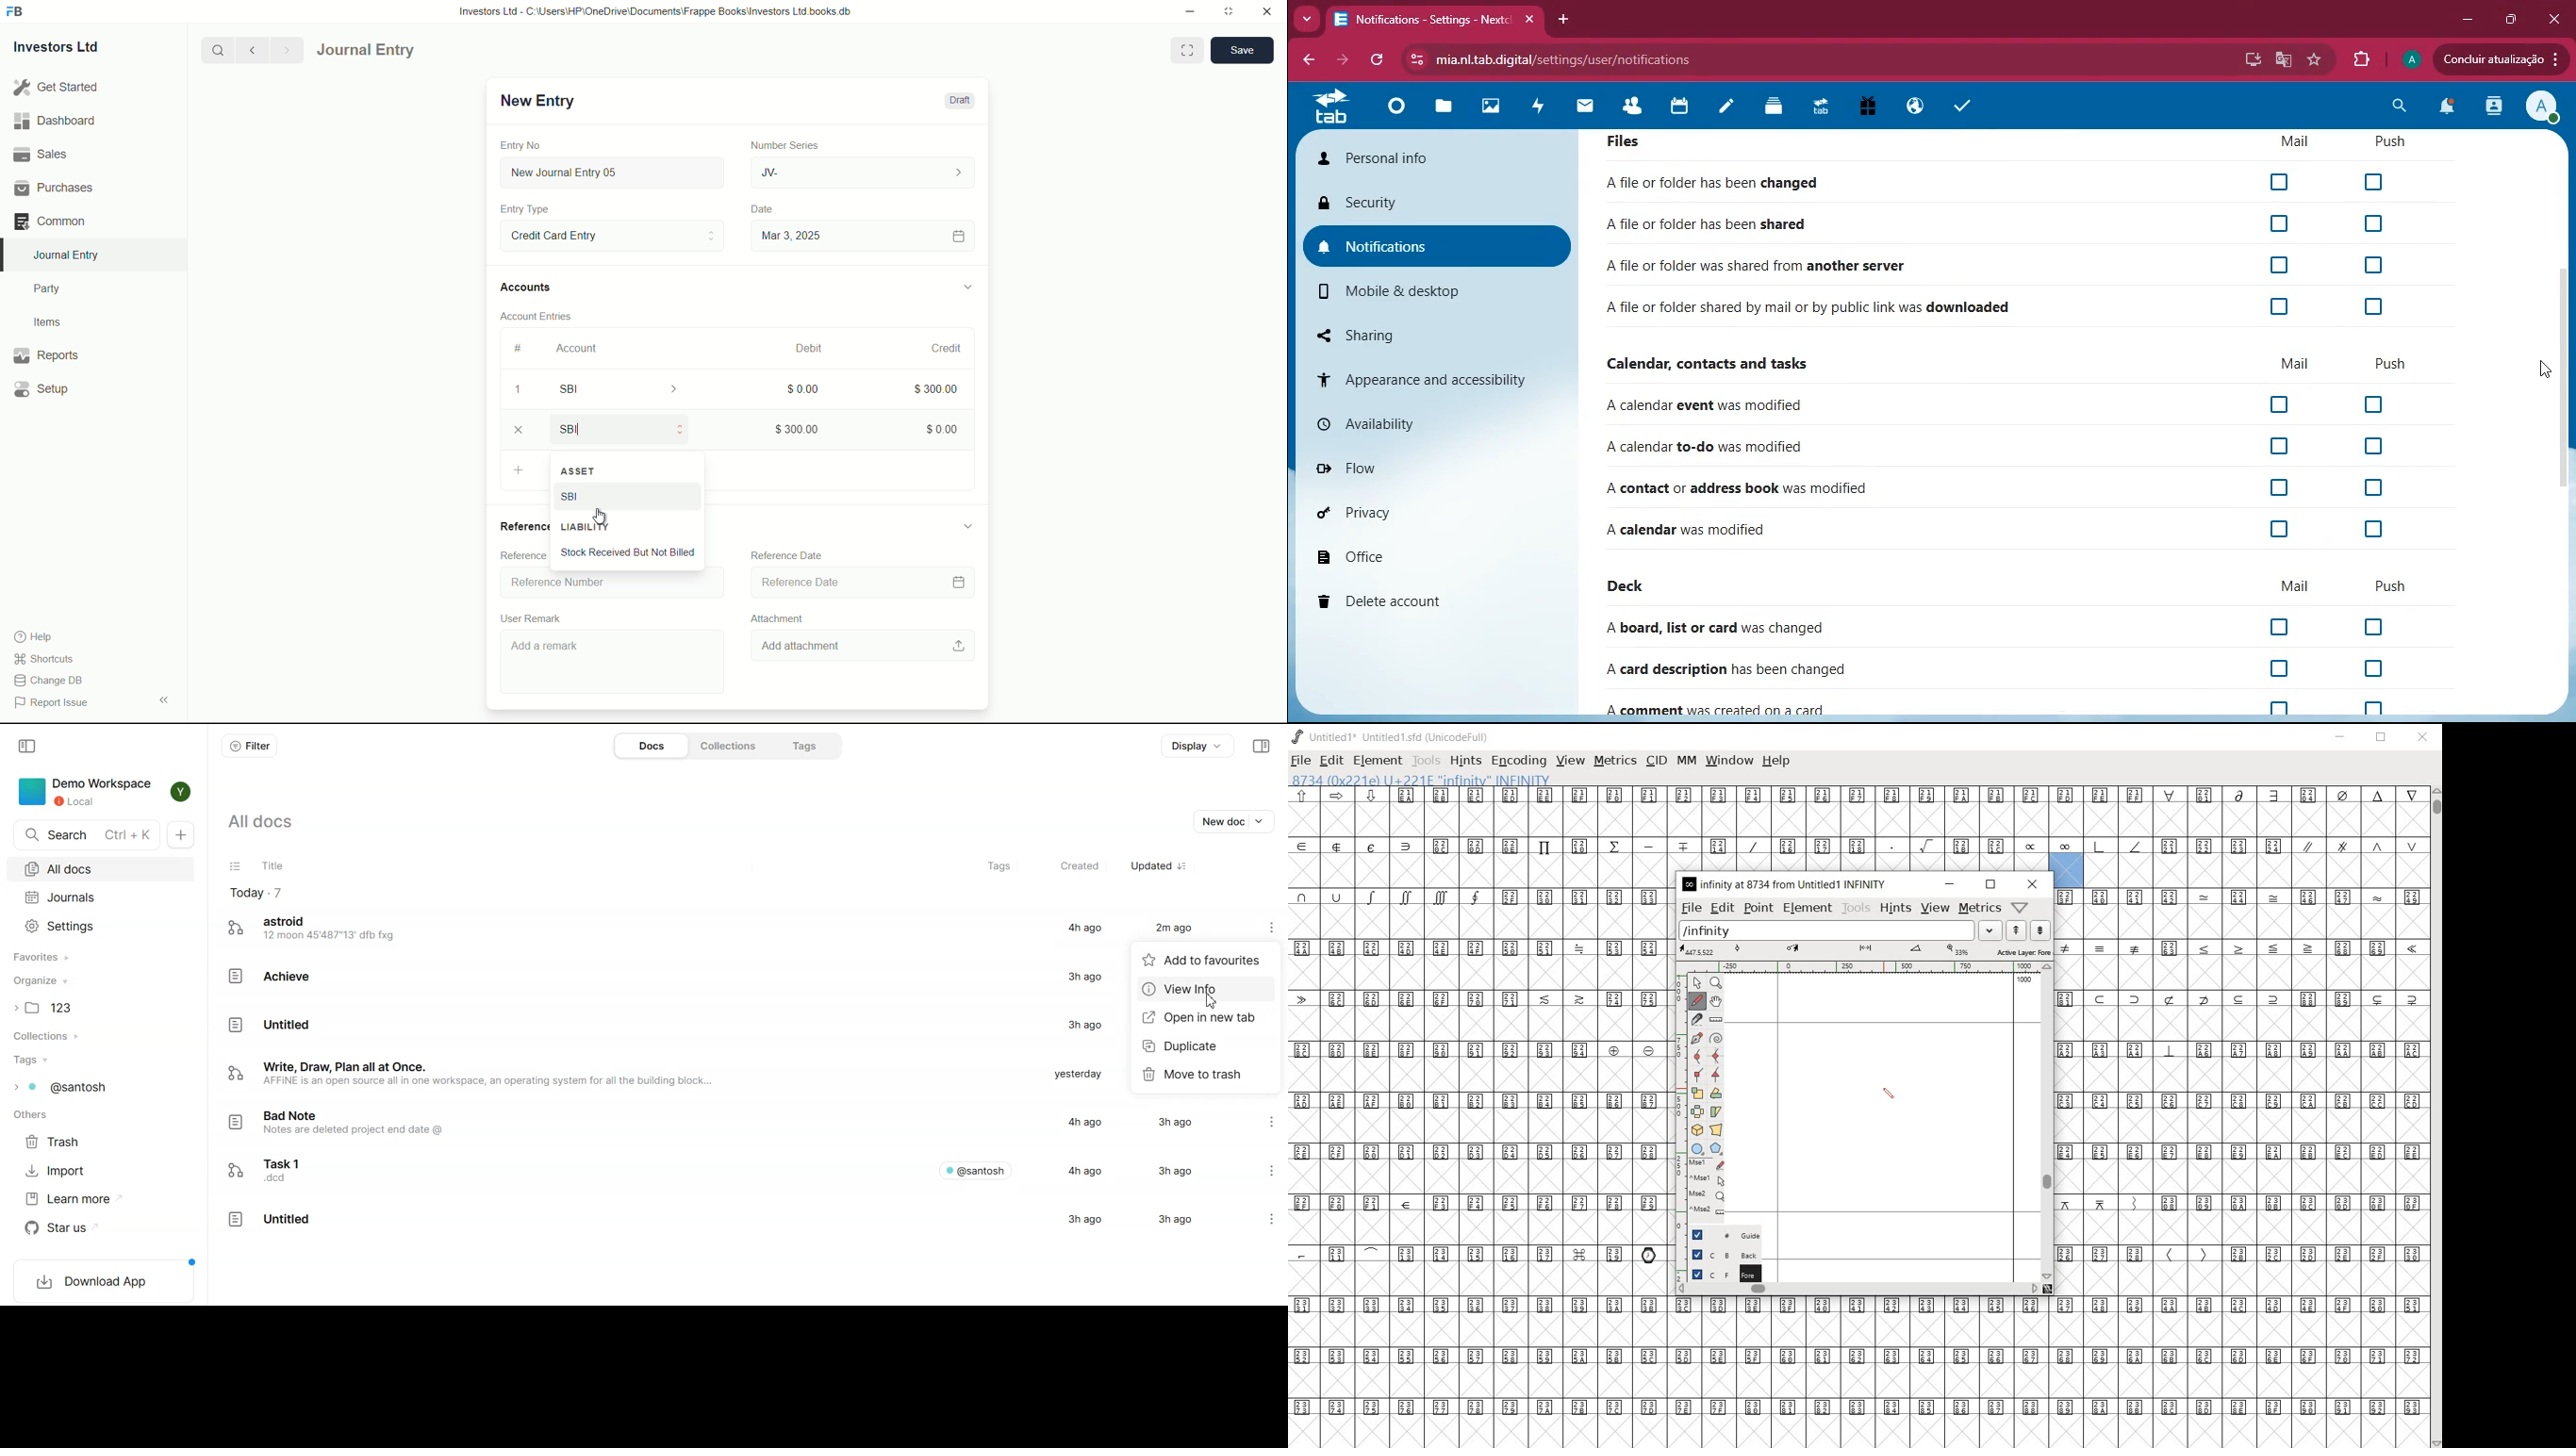  Describe the element at coordinates (101, 1007) in the screenshot. I see `Folder` at that location.